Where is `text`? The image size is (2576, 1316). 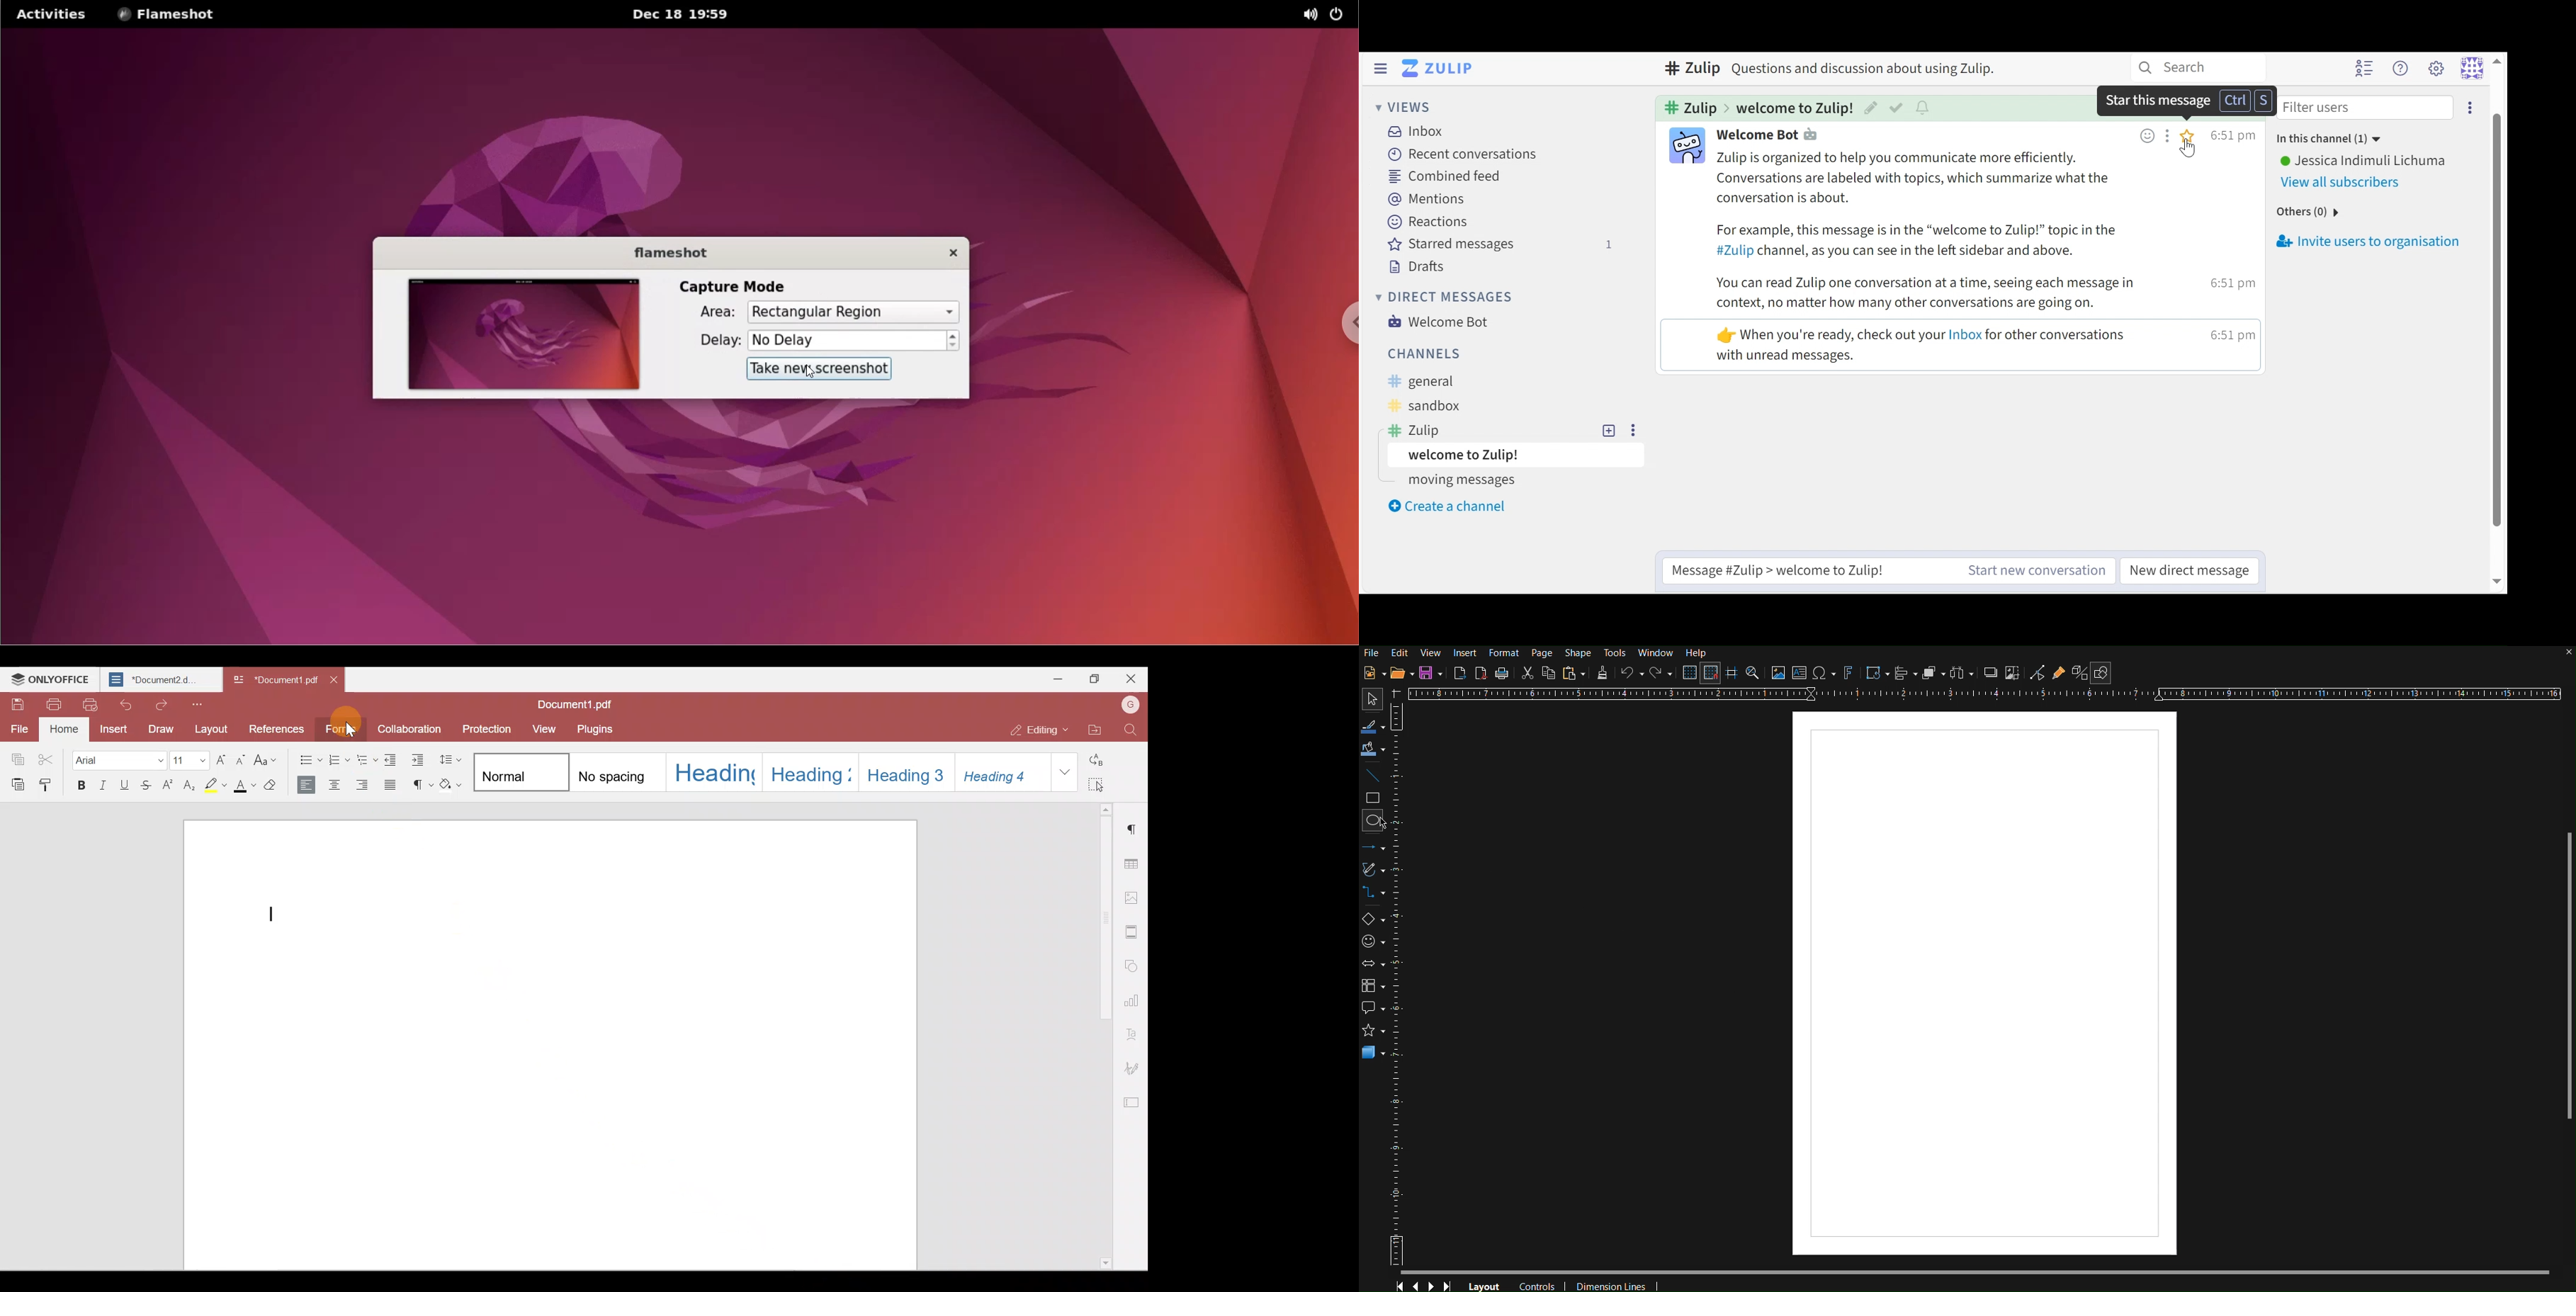
text is located at coordinates (1870, 70).